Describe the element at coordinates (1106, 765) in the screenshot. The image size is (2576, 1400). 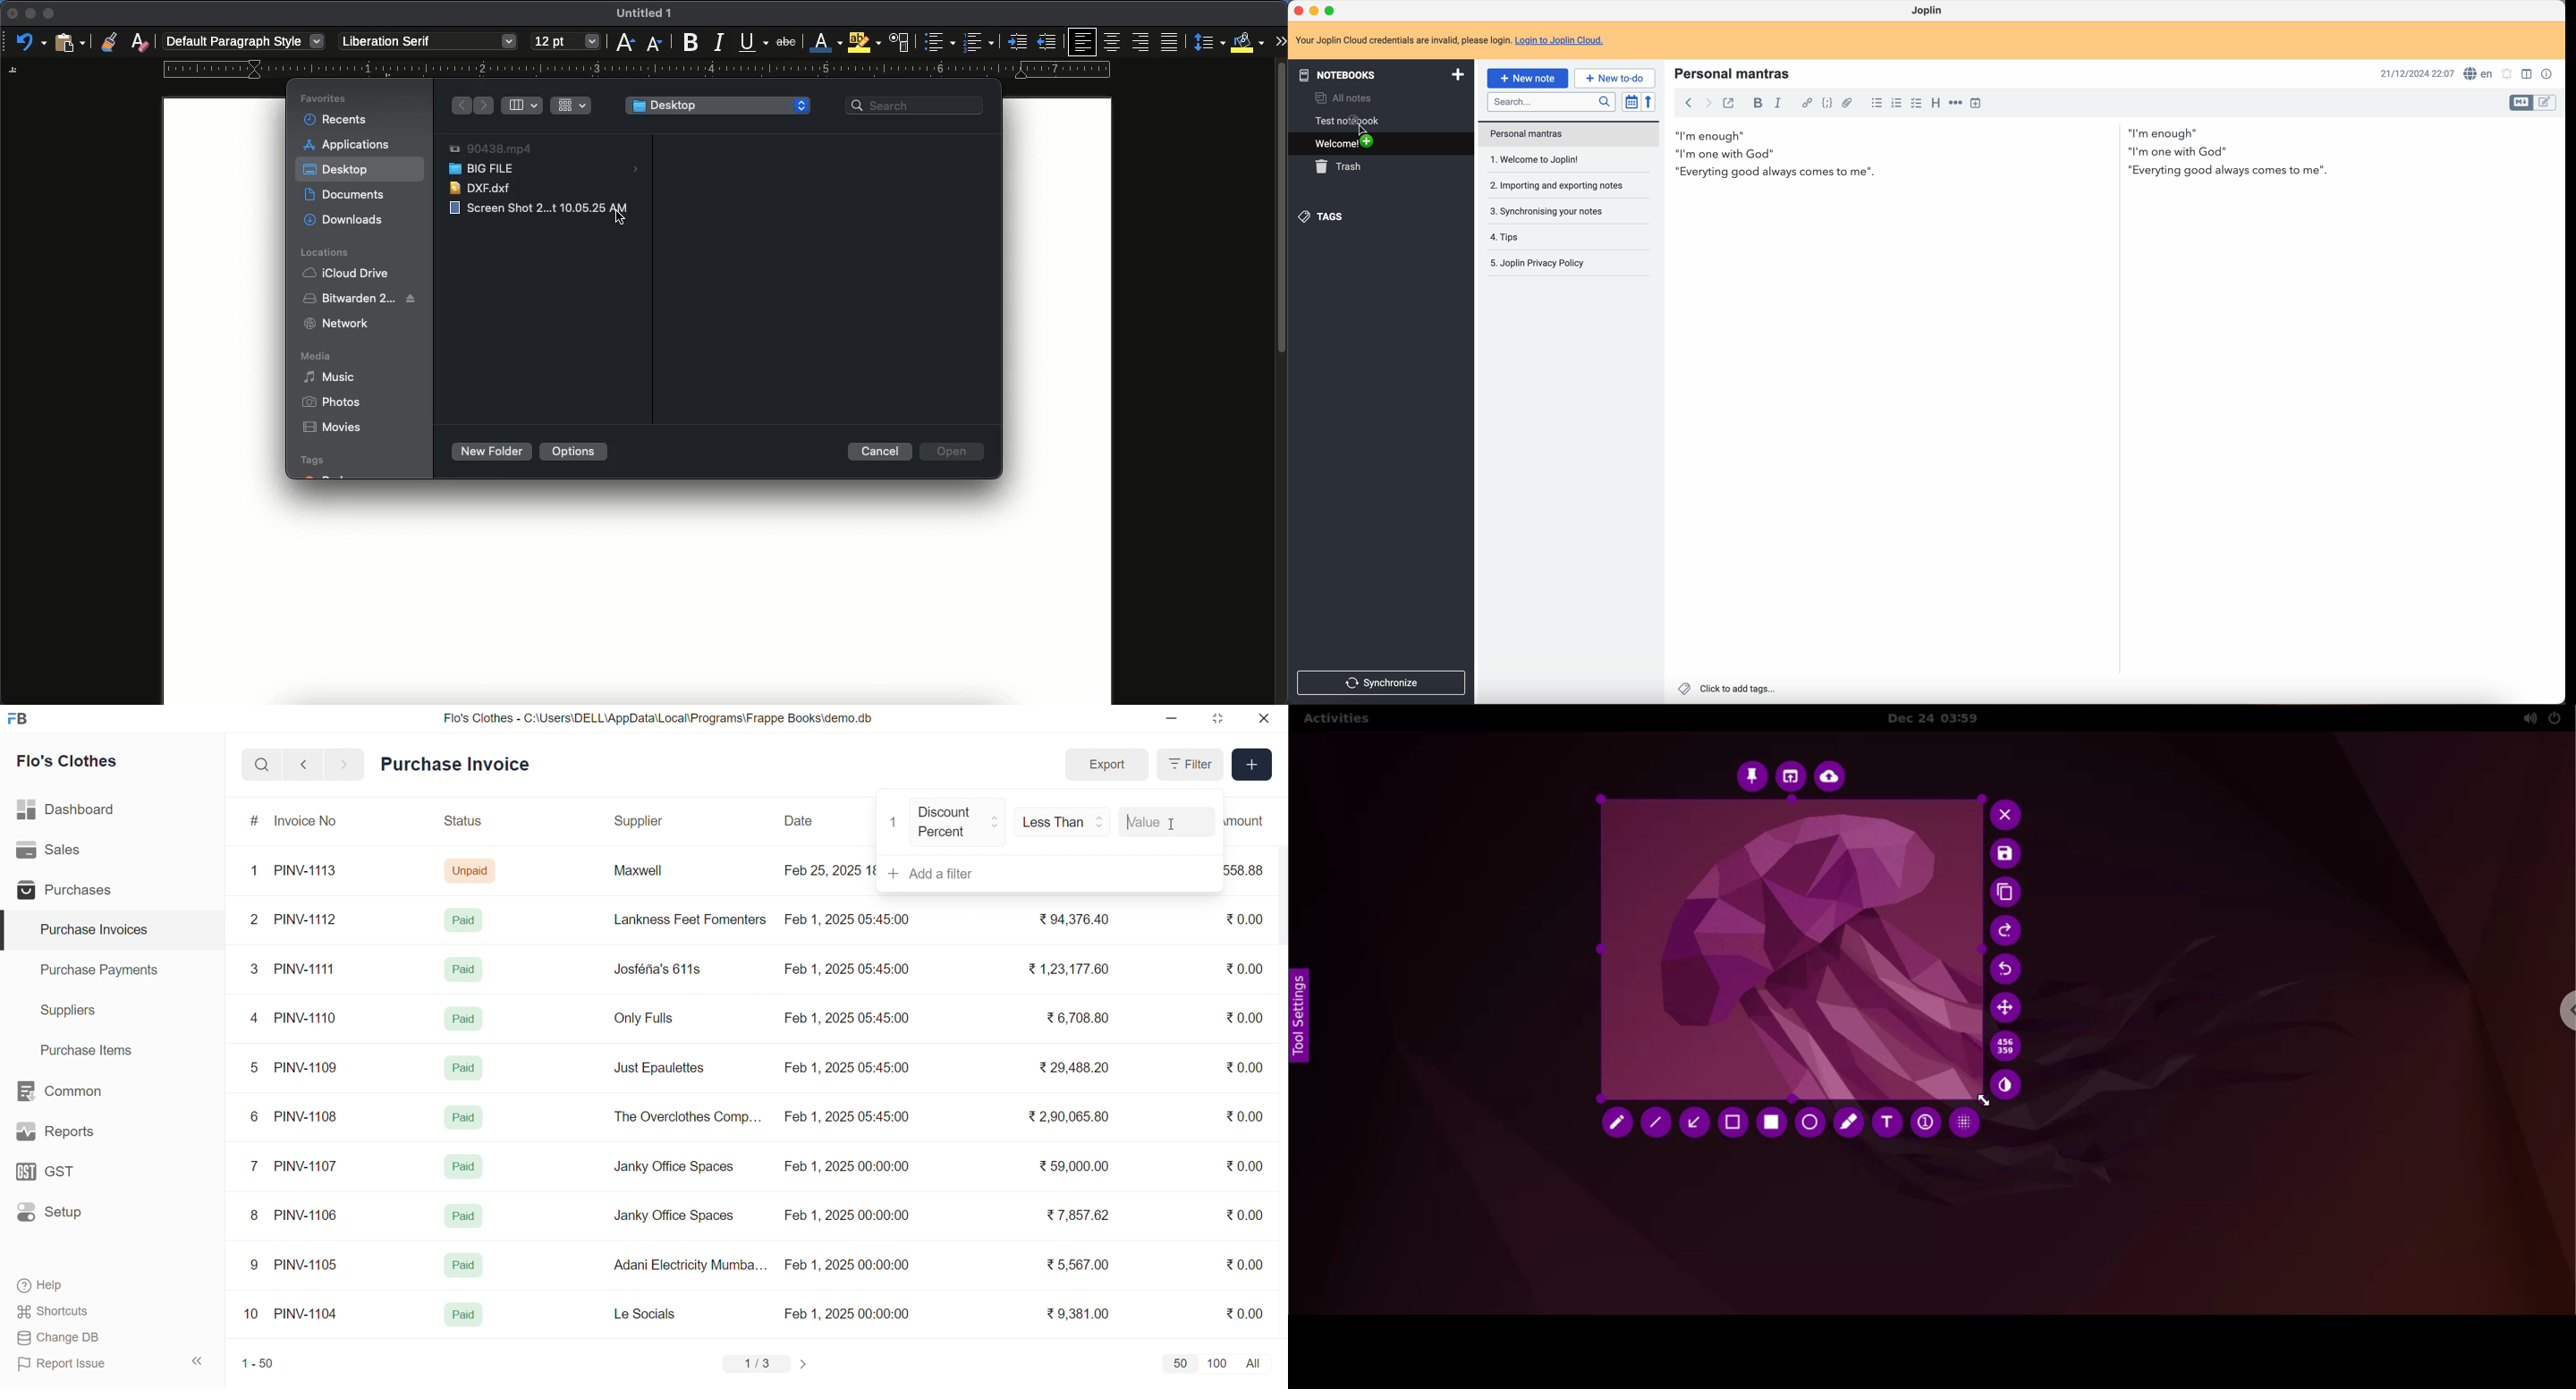
I see `Export` at that location.